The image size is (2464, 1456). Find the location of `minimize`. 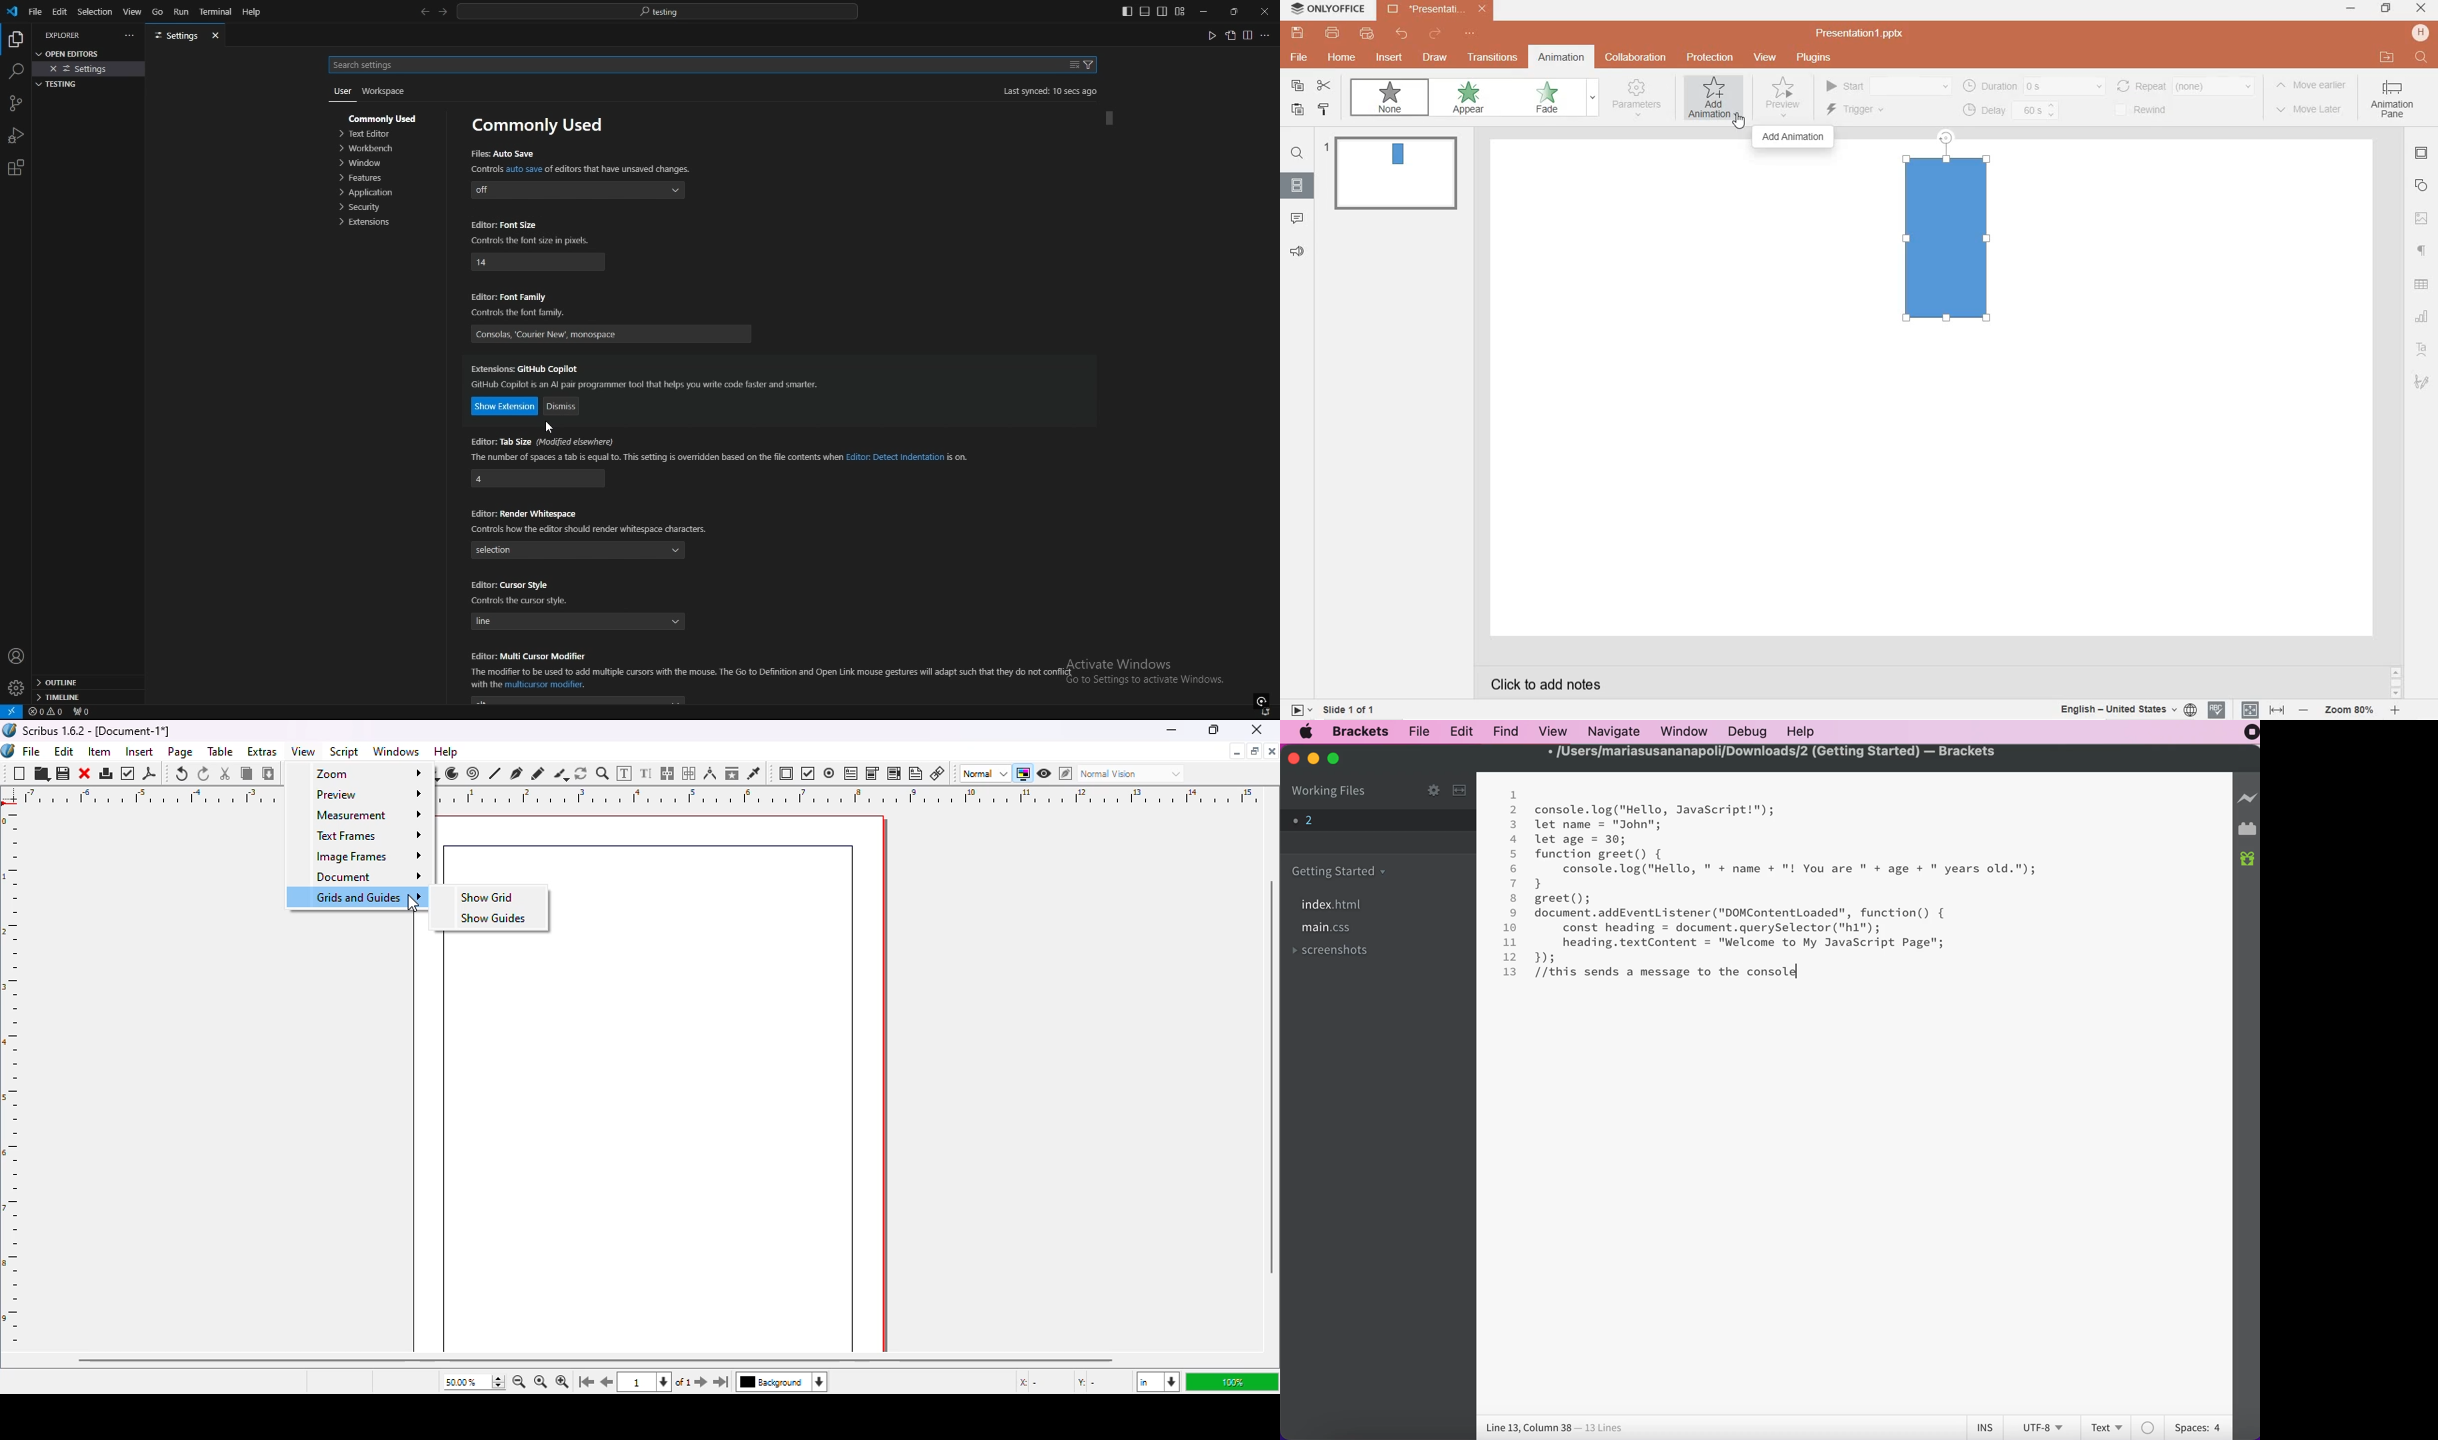

minimize is located at coordinates (1170, 729).